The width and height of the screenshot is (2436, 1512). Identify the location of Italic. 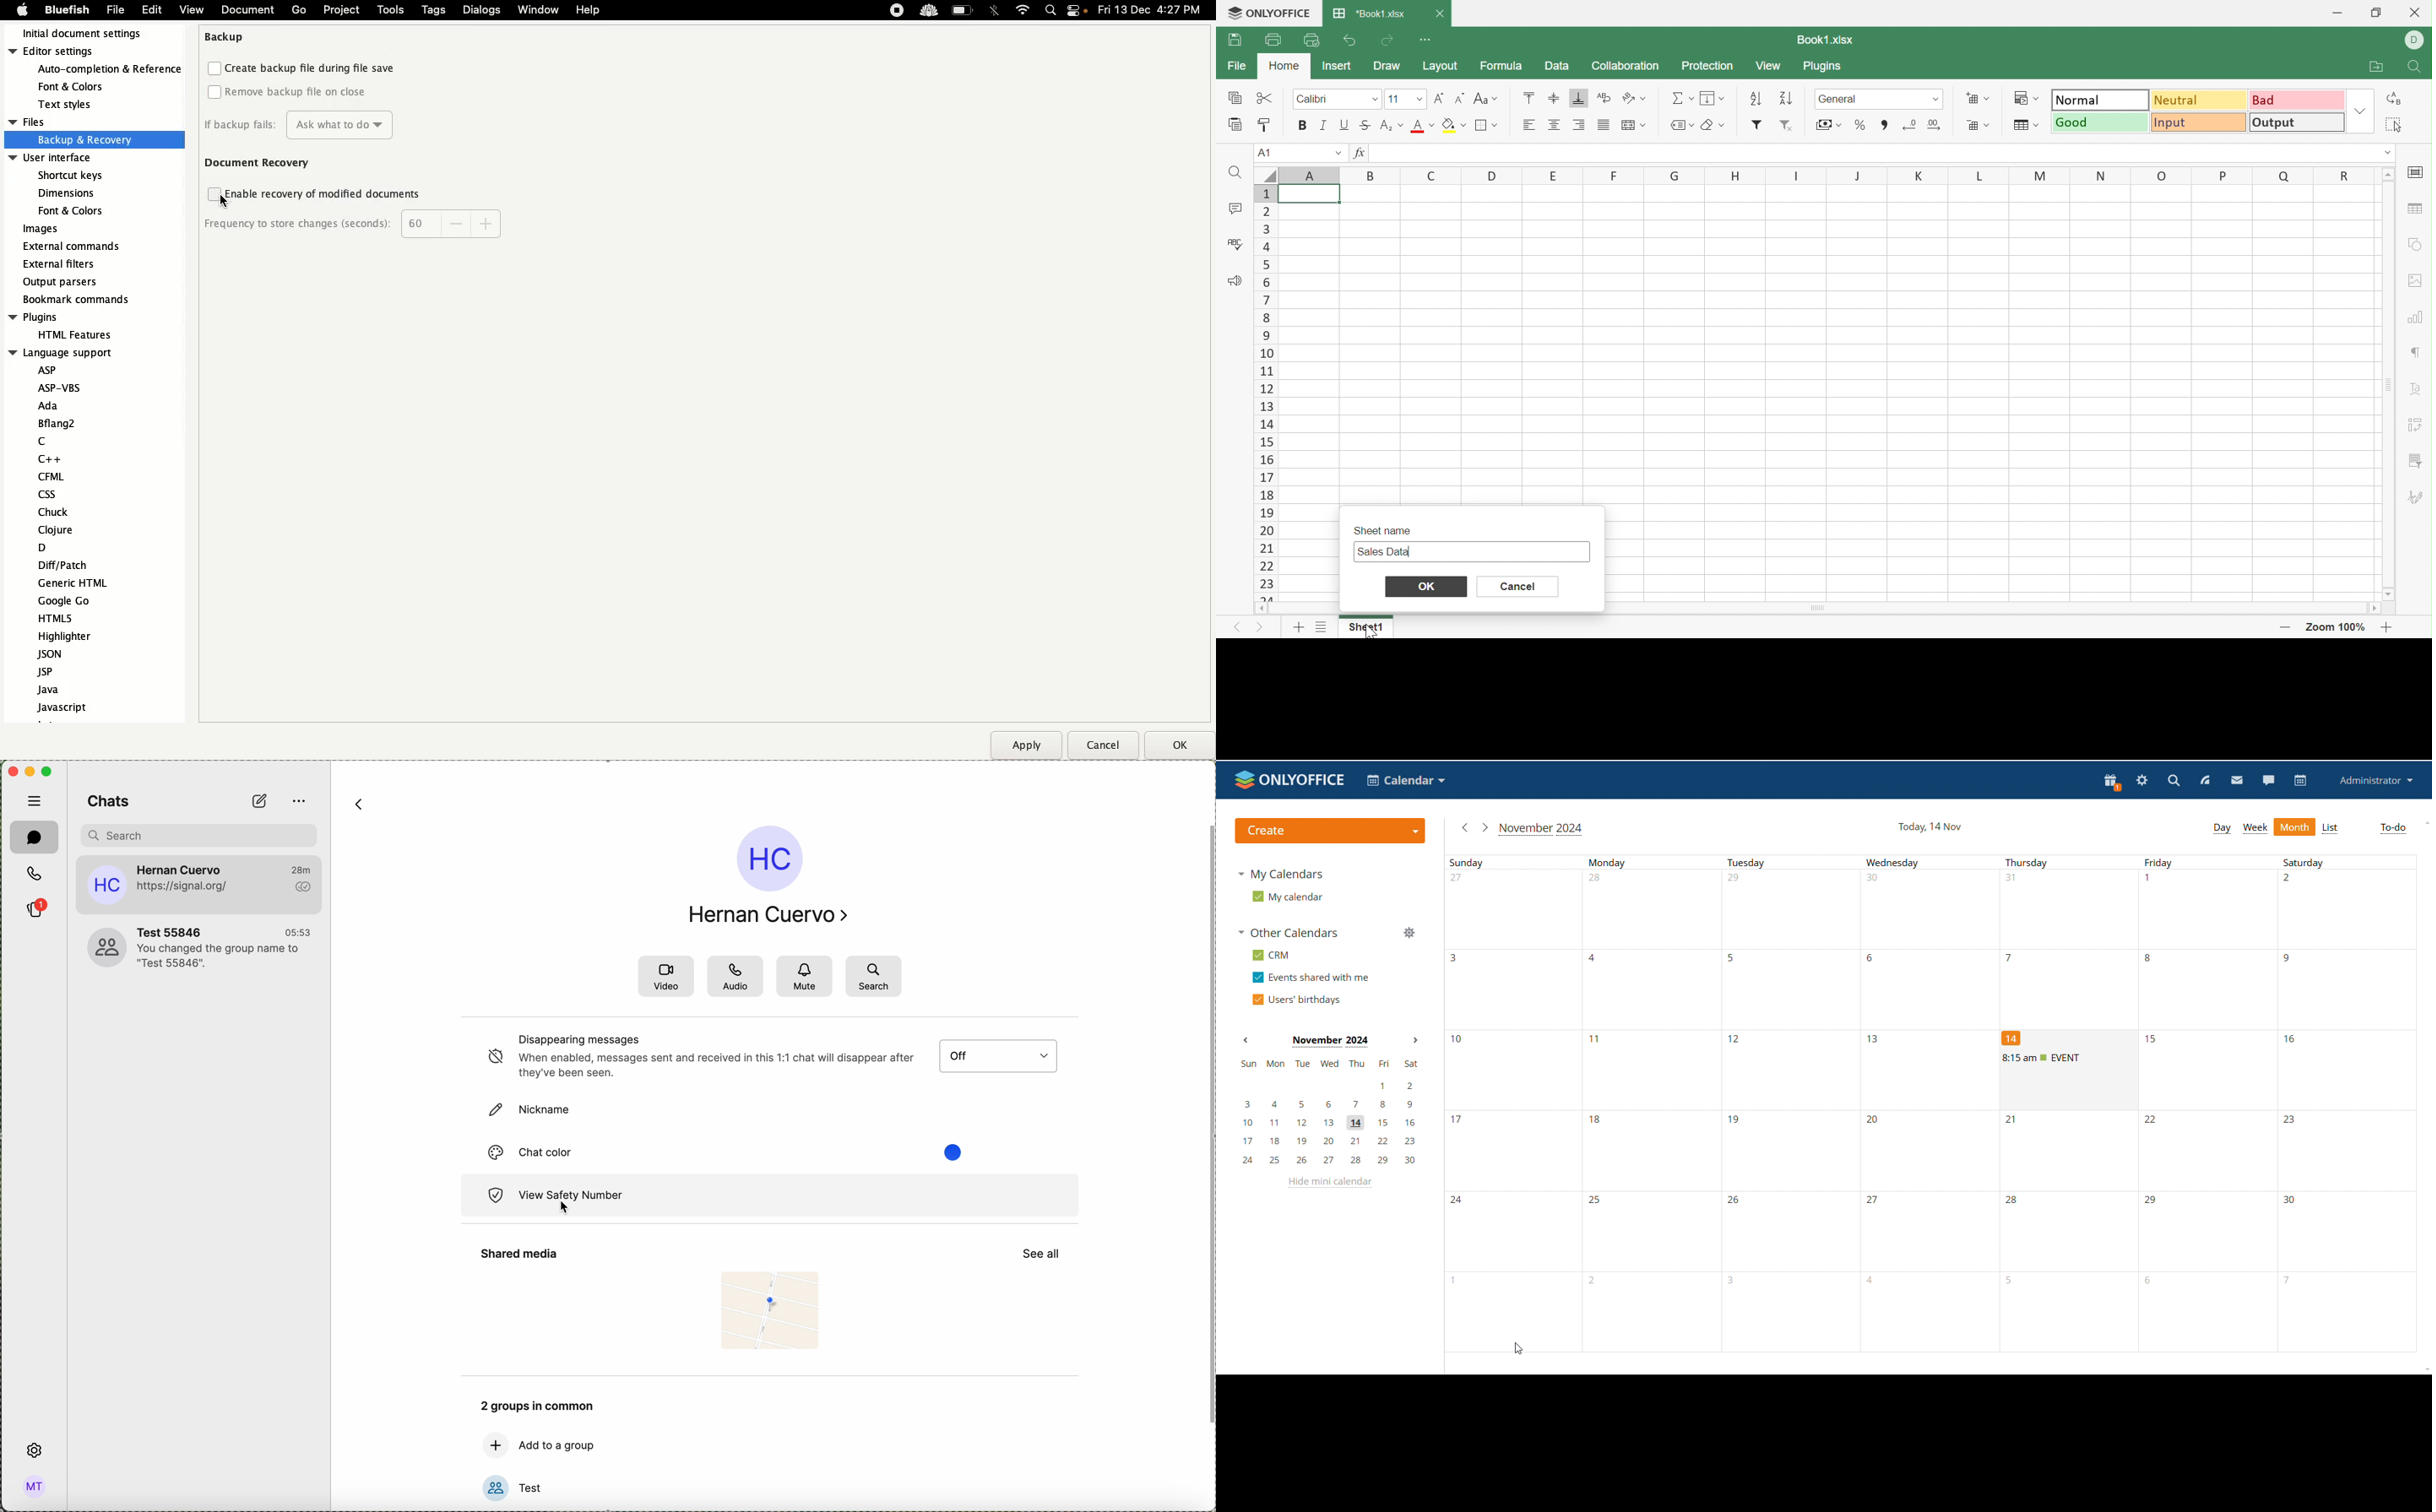
(1323, 125).